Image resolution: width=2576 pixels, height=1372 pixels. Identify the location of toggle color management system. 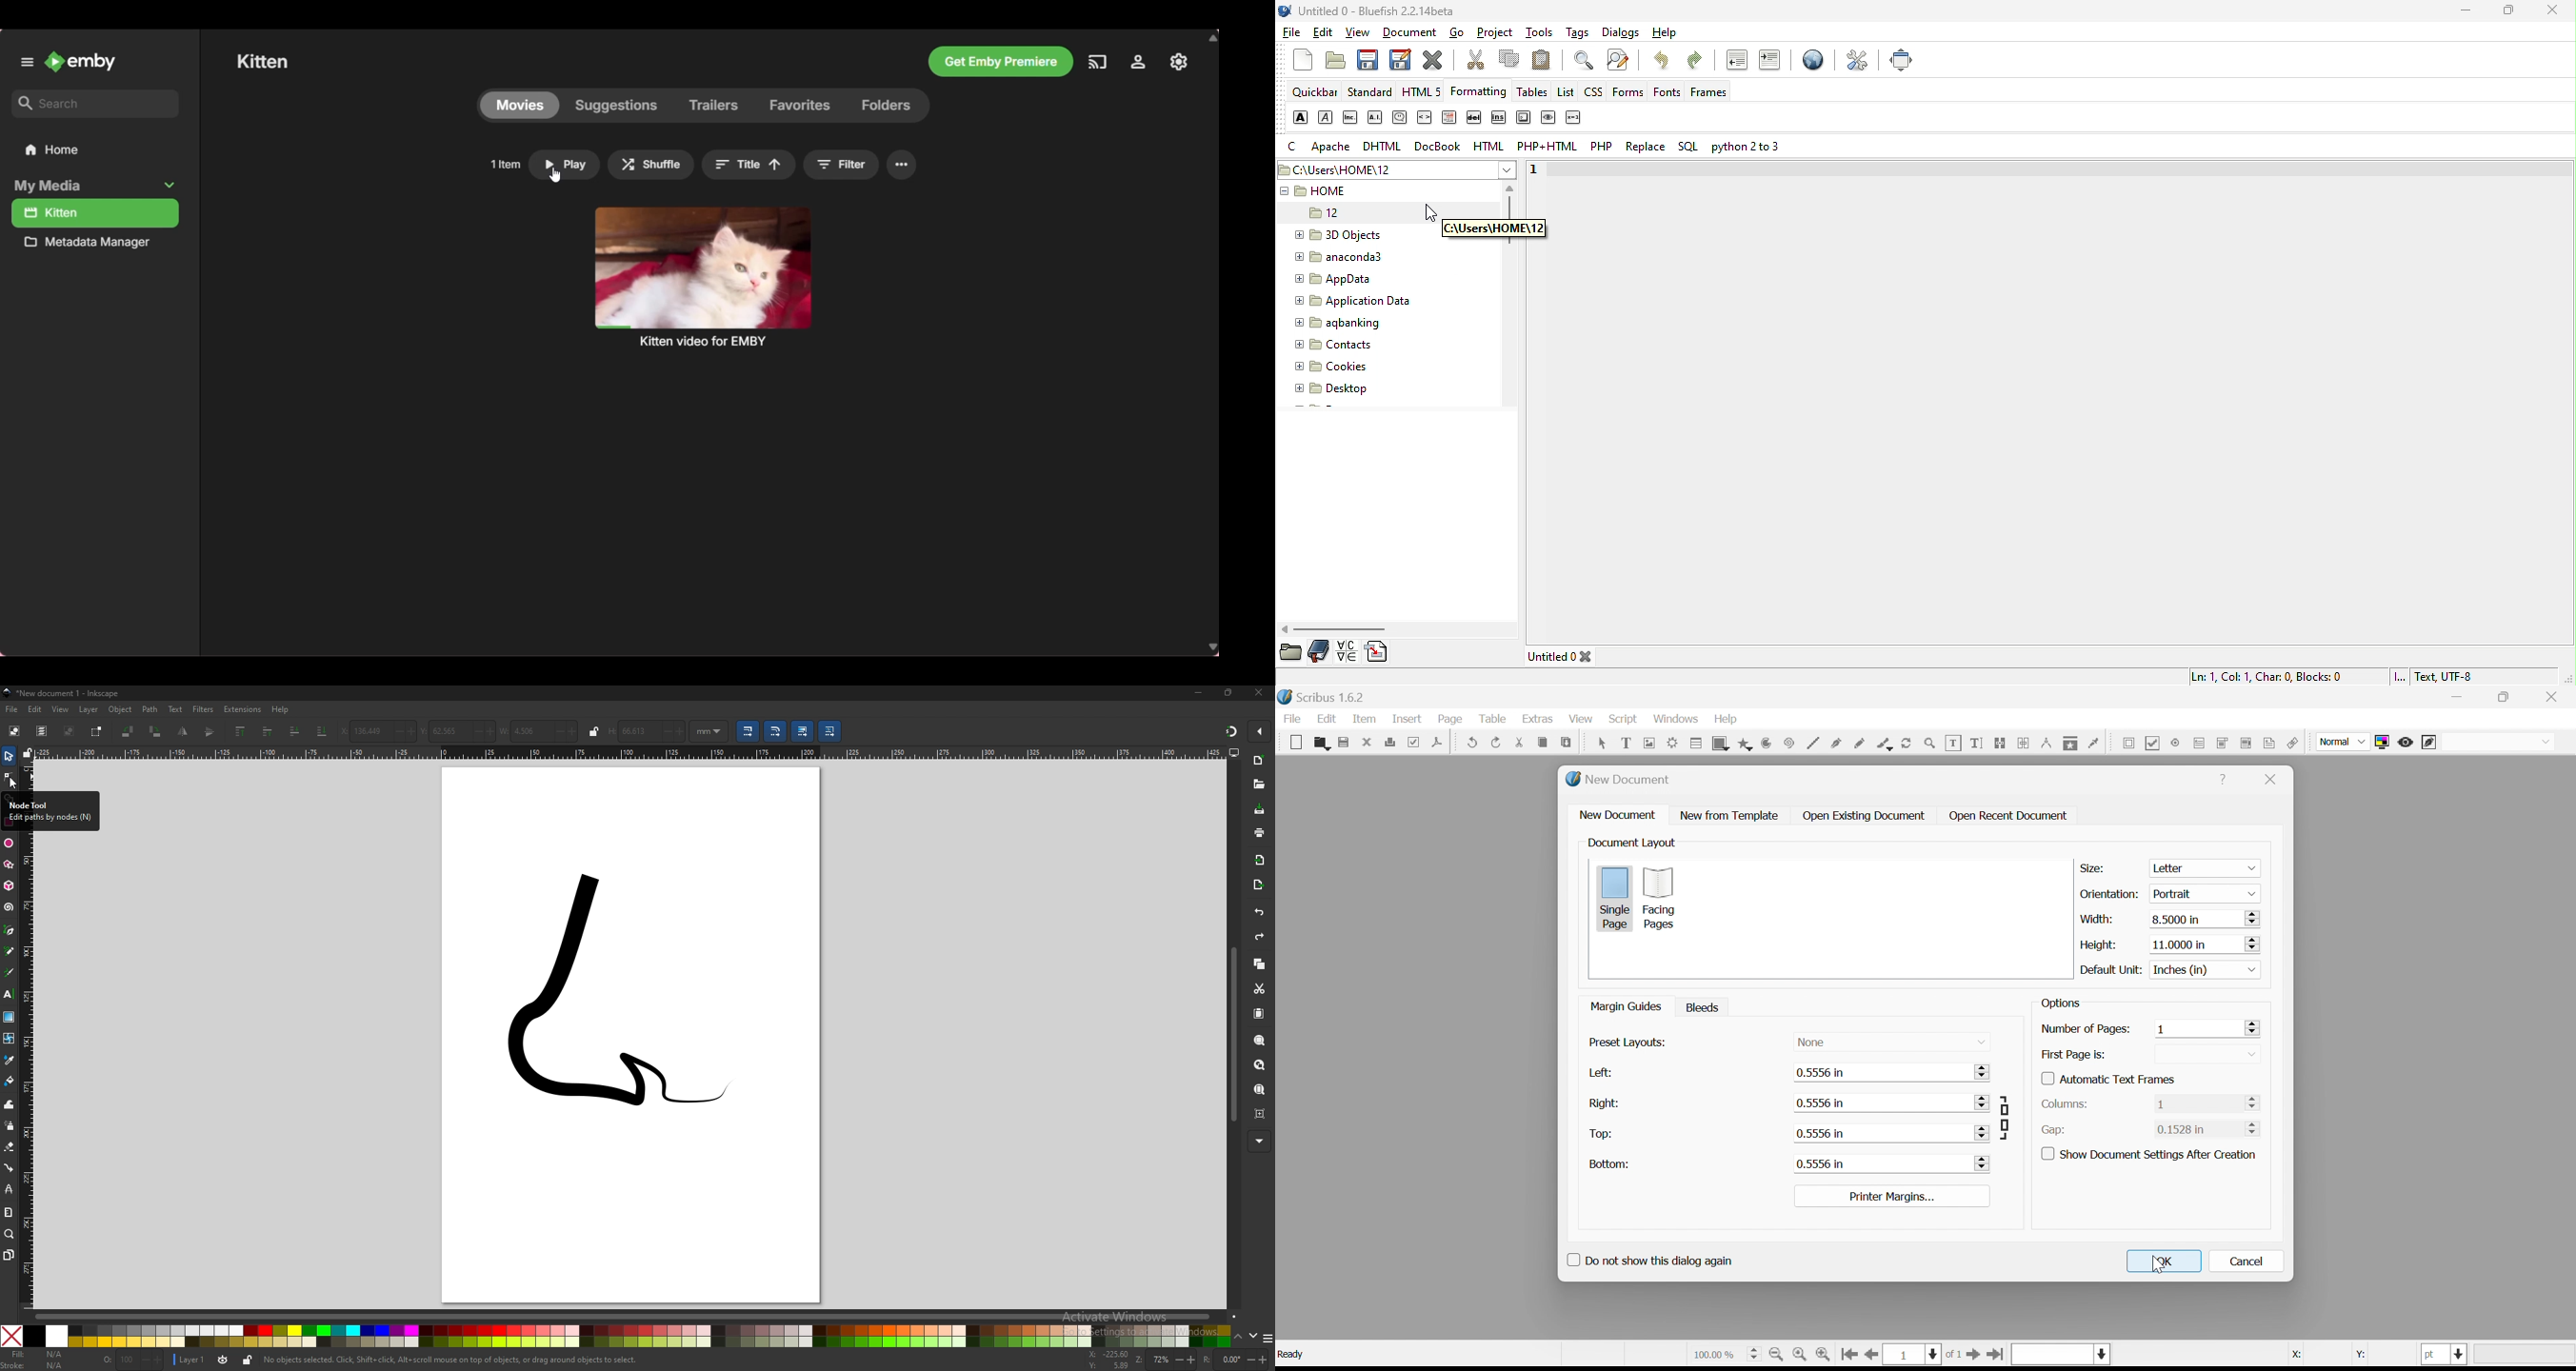
(2385, 741).